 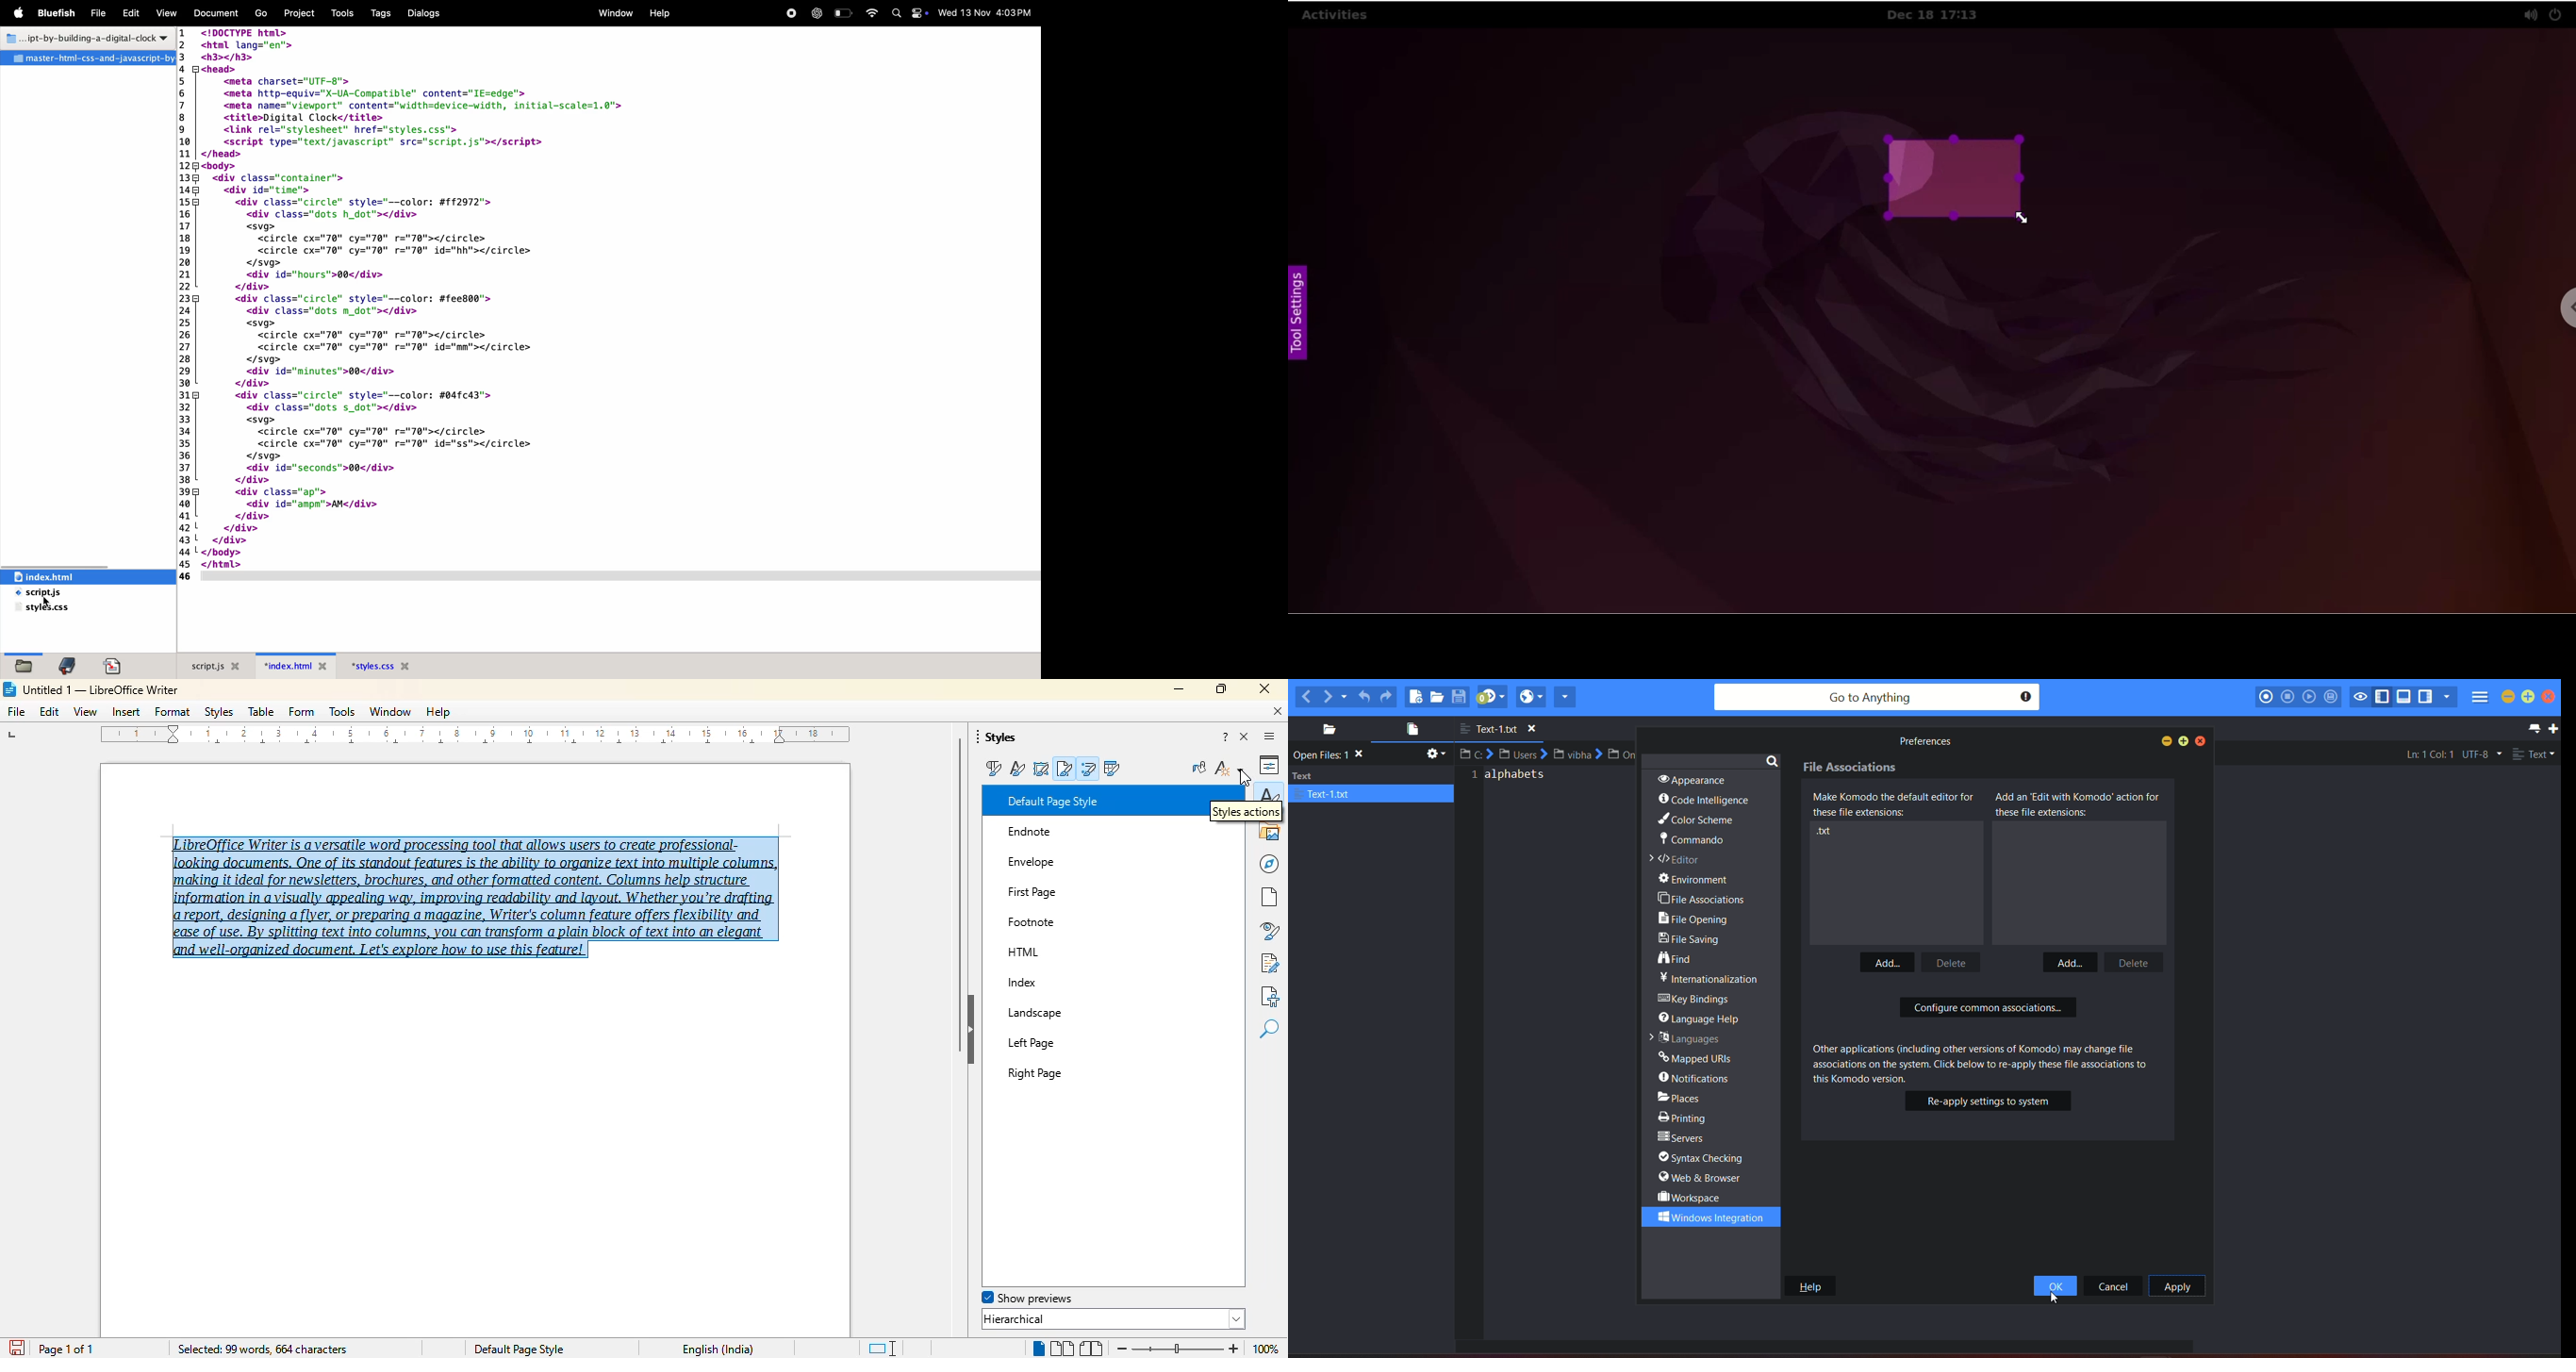 I want to click on spotlight, so click(x=1107, y=1298).